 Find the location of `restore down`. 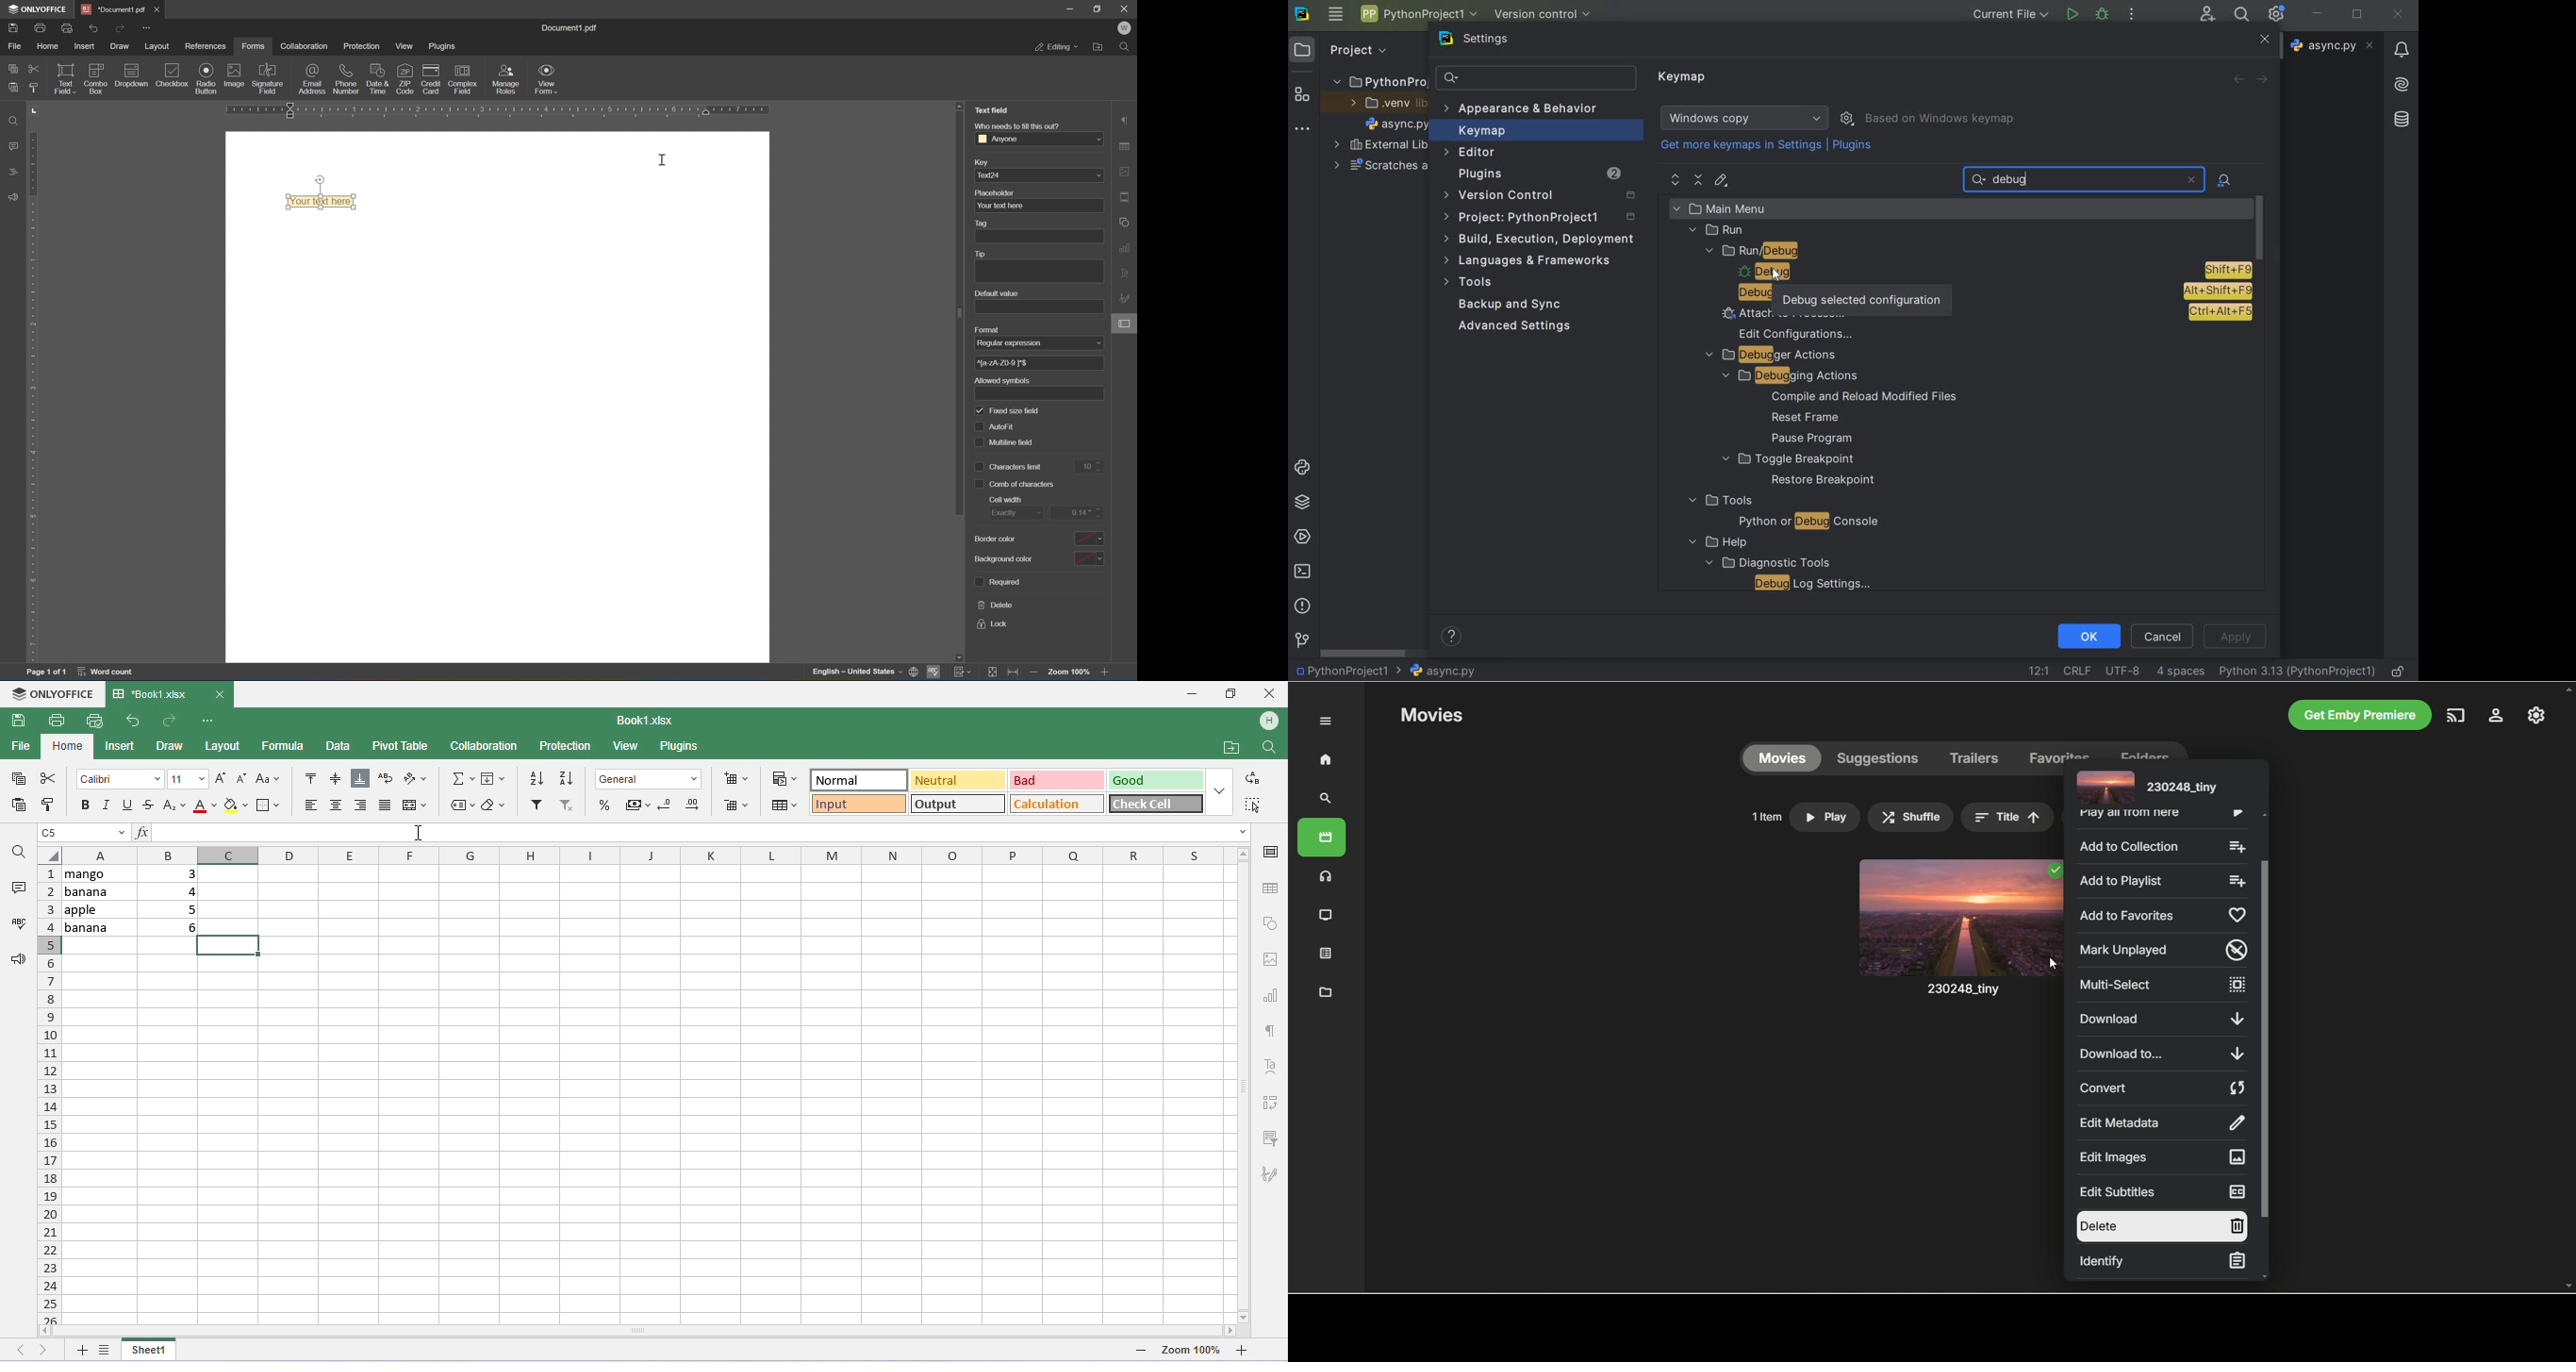

restore down is located at coordinates (2360, 16).